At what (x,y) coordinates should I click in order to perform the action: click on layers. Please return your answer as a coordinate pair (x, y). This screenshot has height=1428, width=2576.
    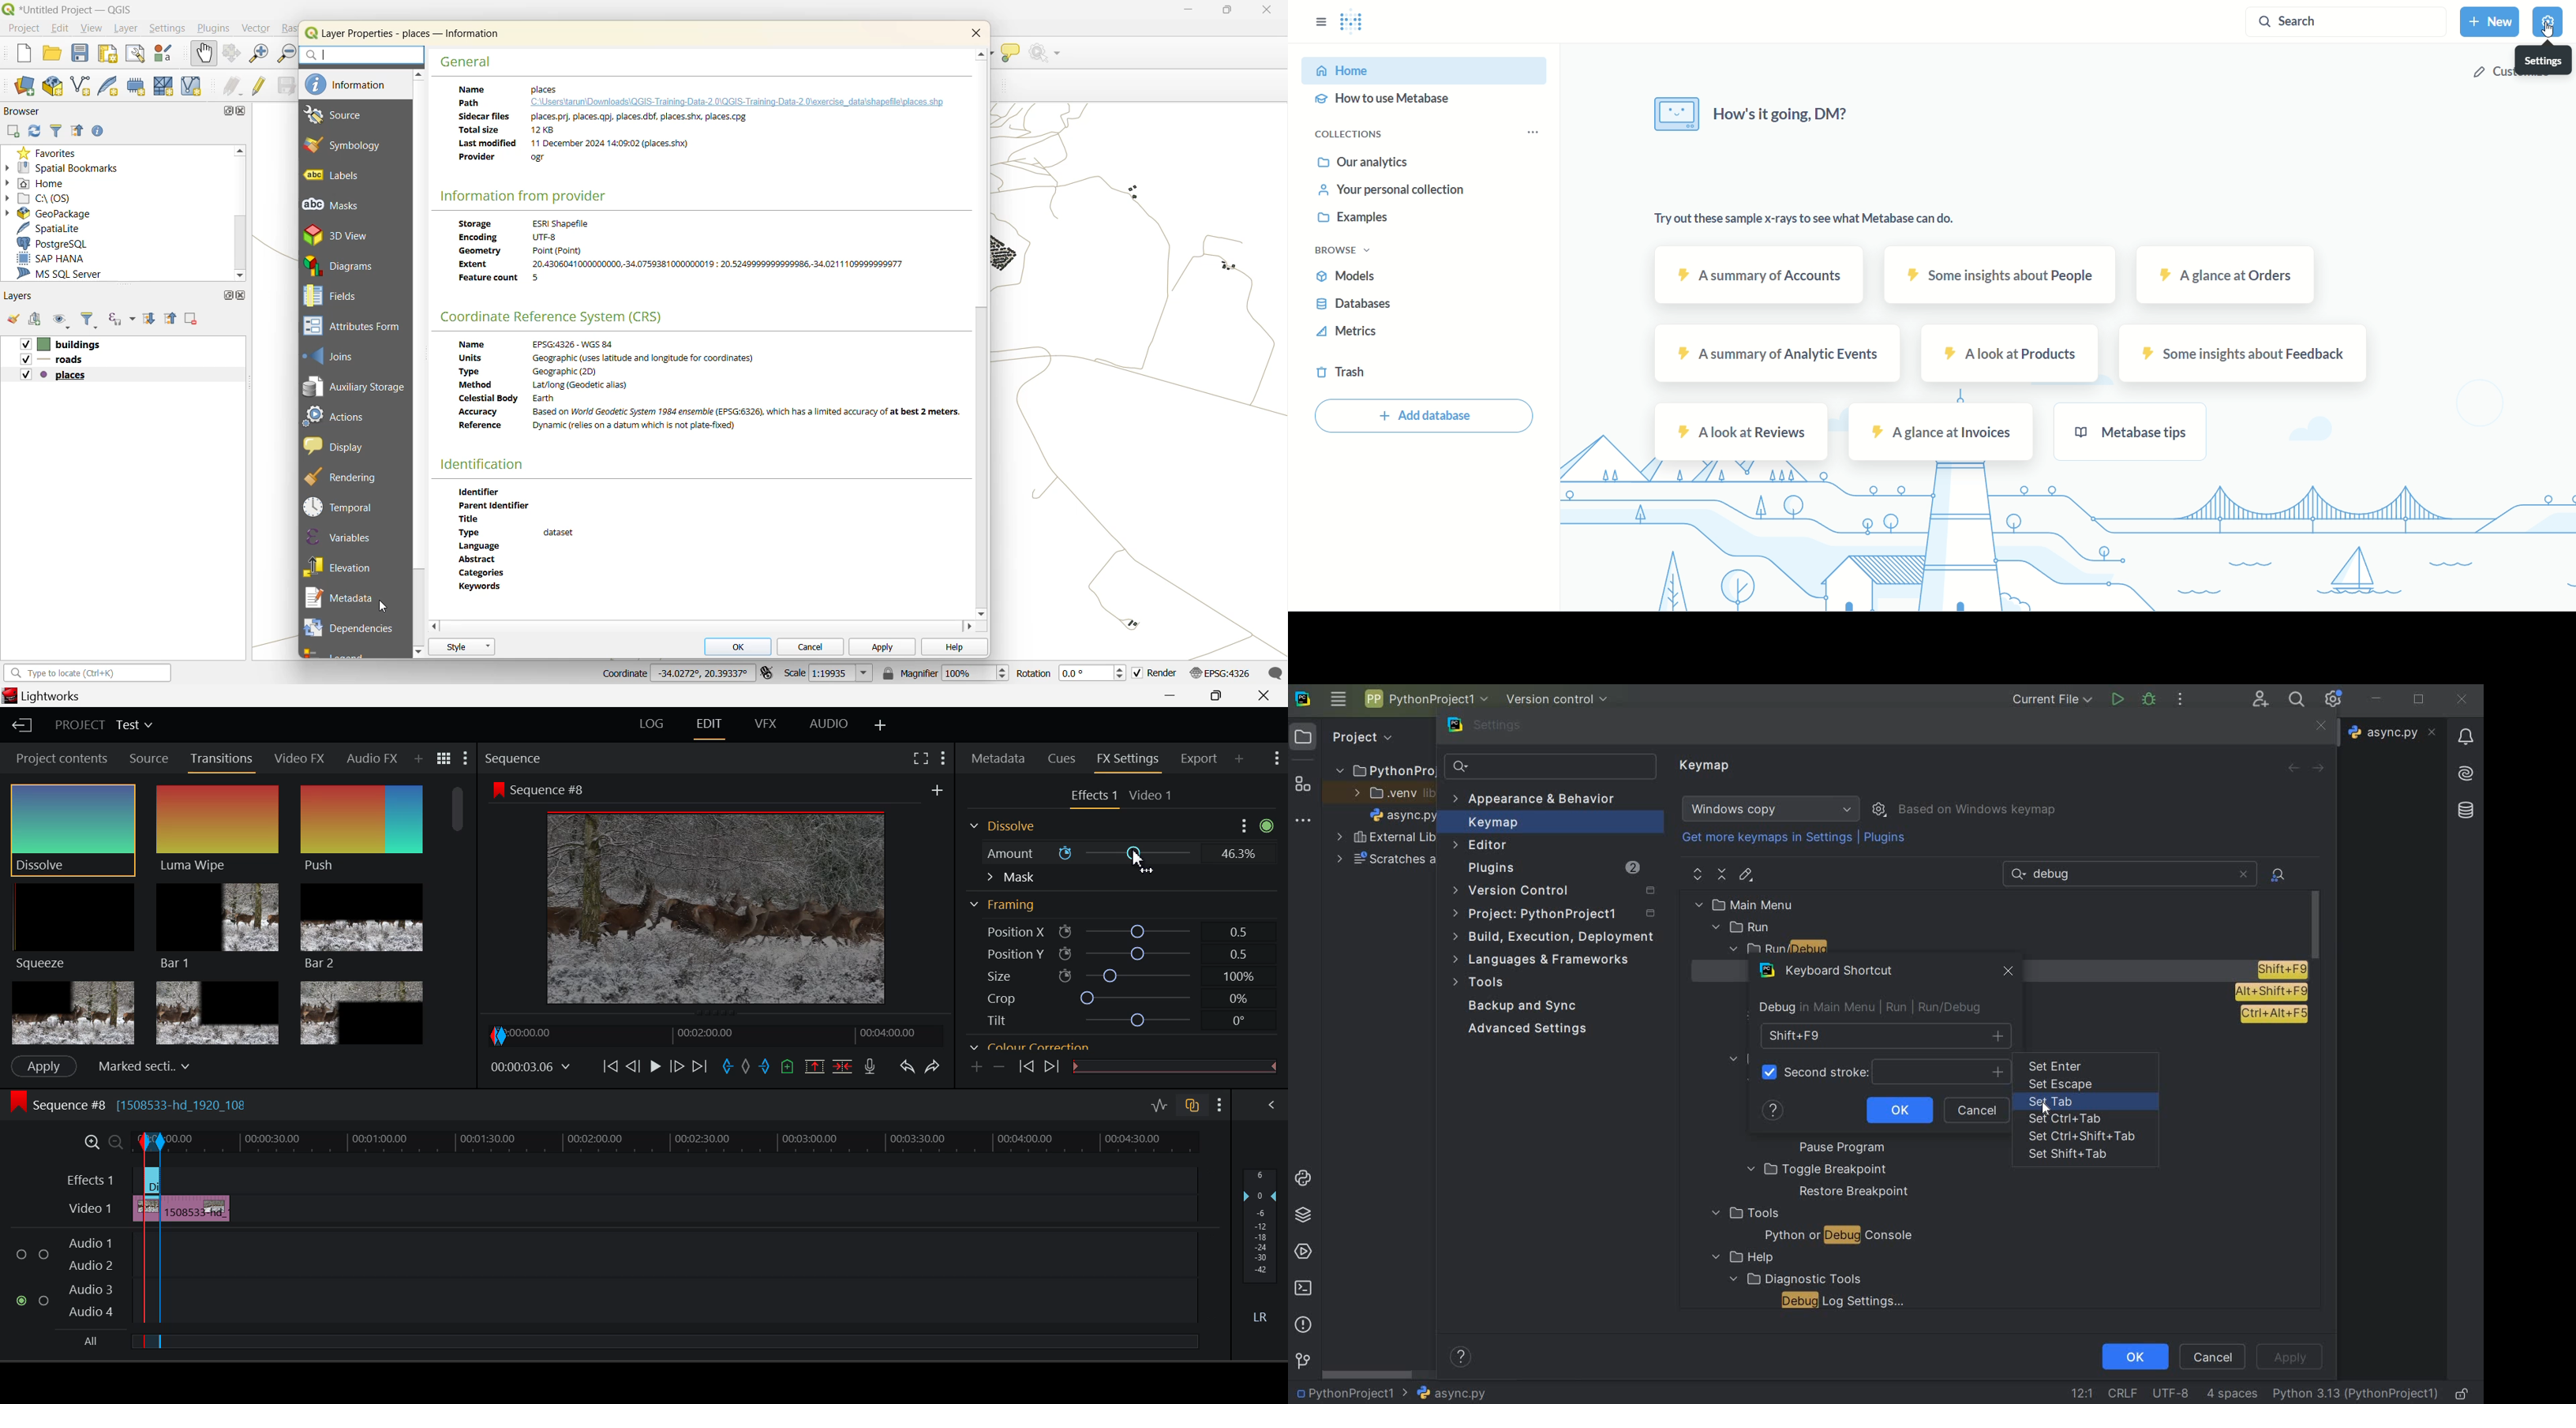
    Looking at the image, I should click on (63, 343).